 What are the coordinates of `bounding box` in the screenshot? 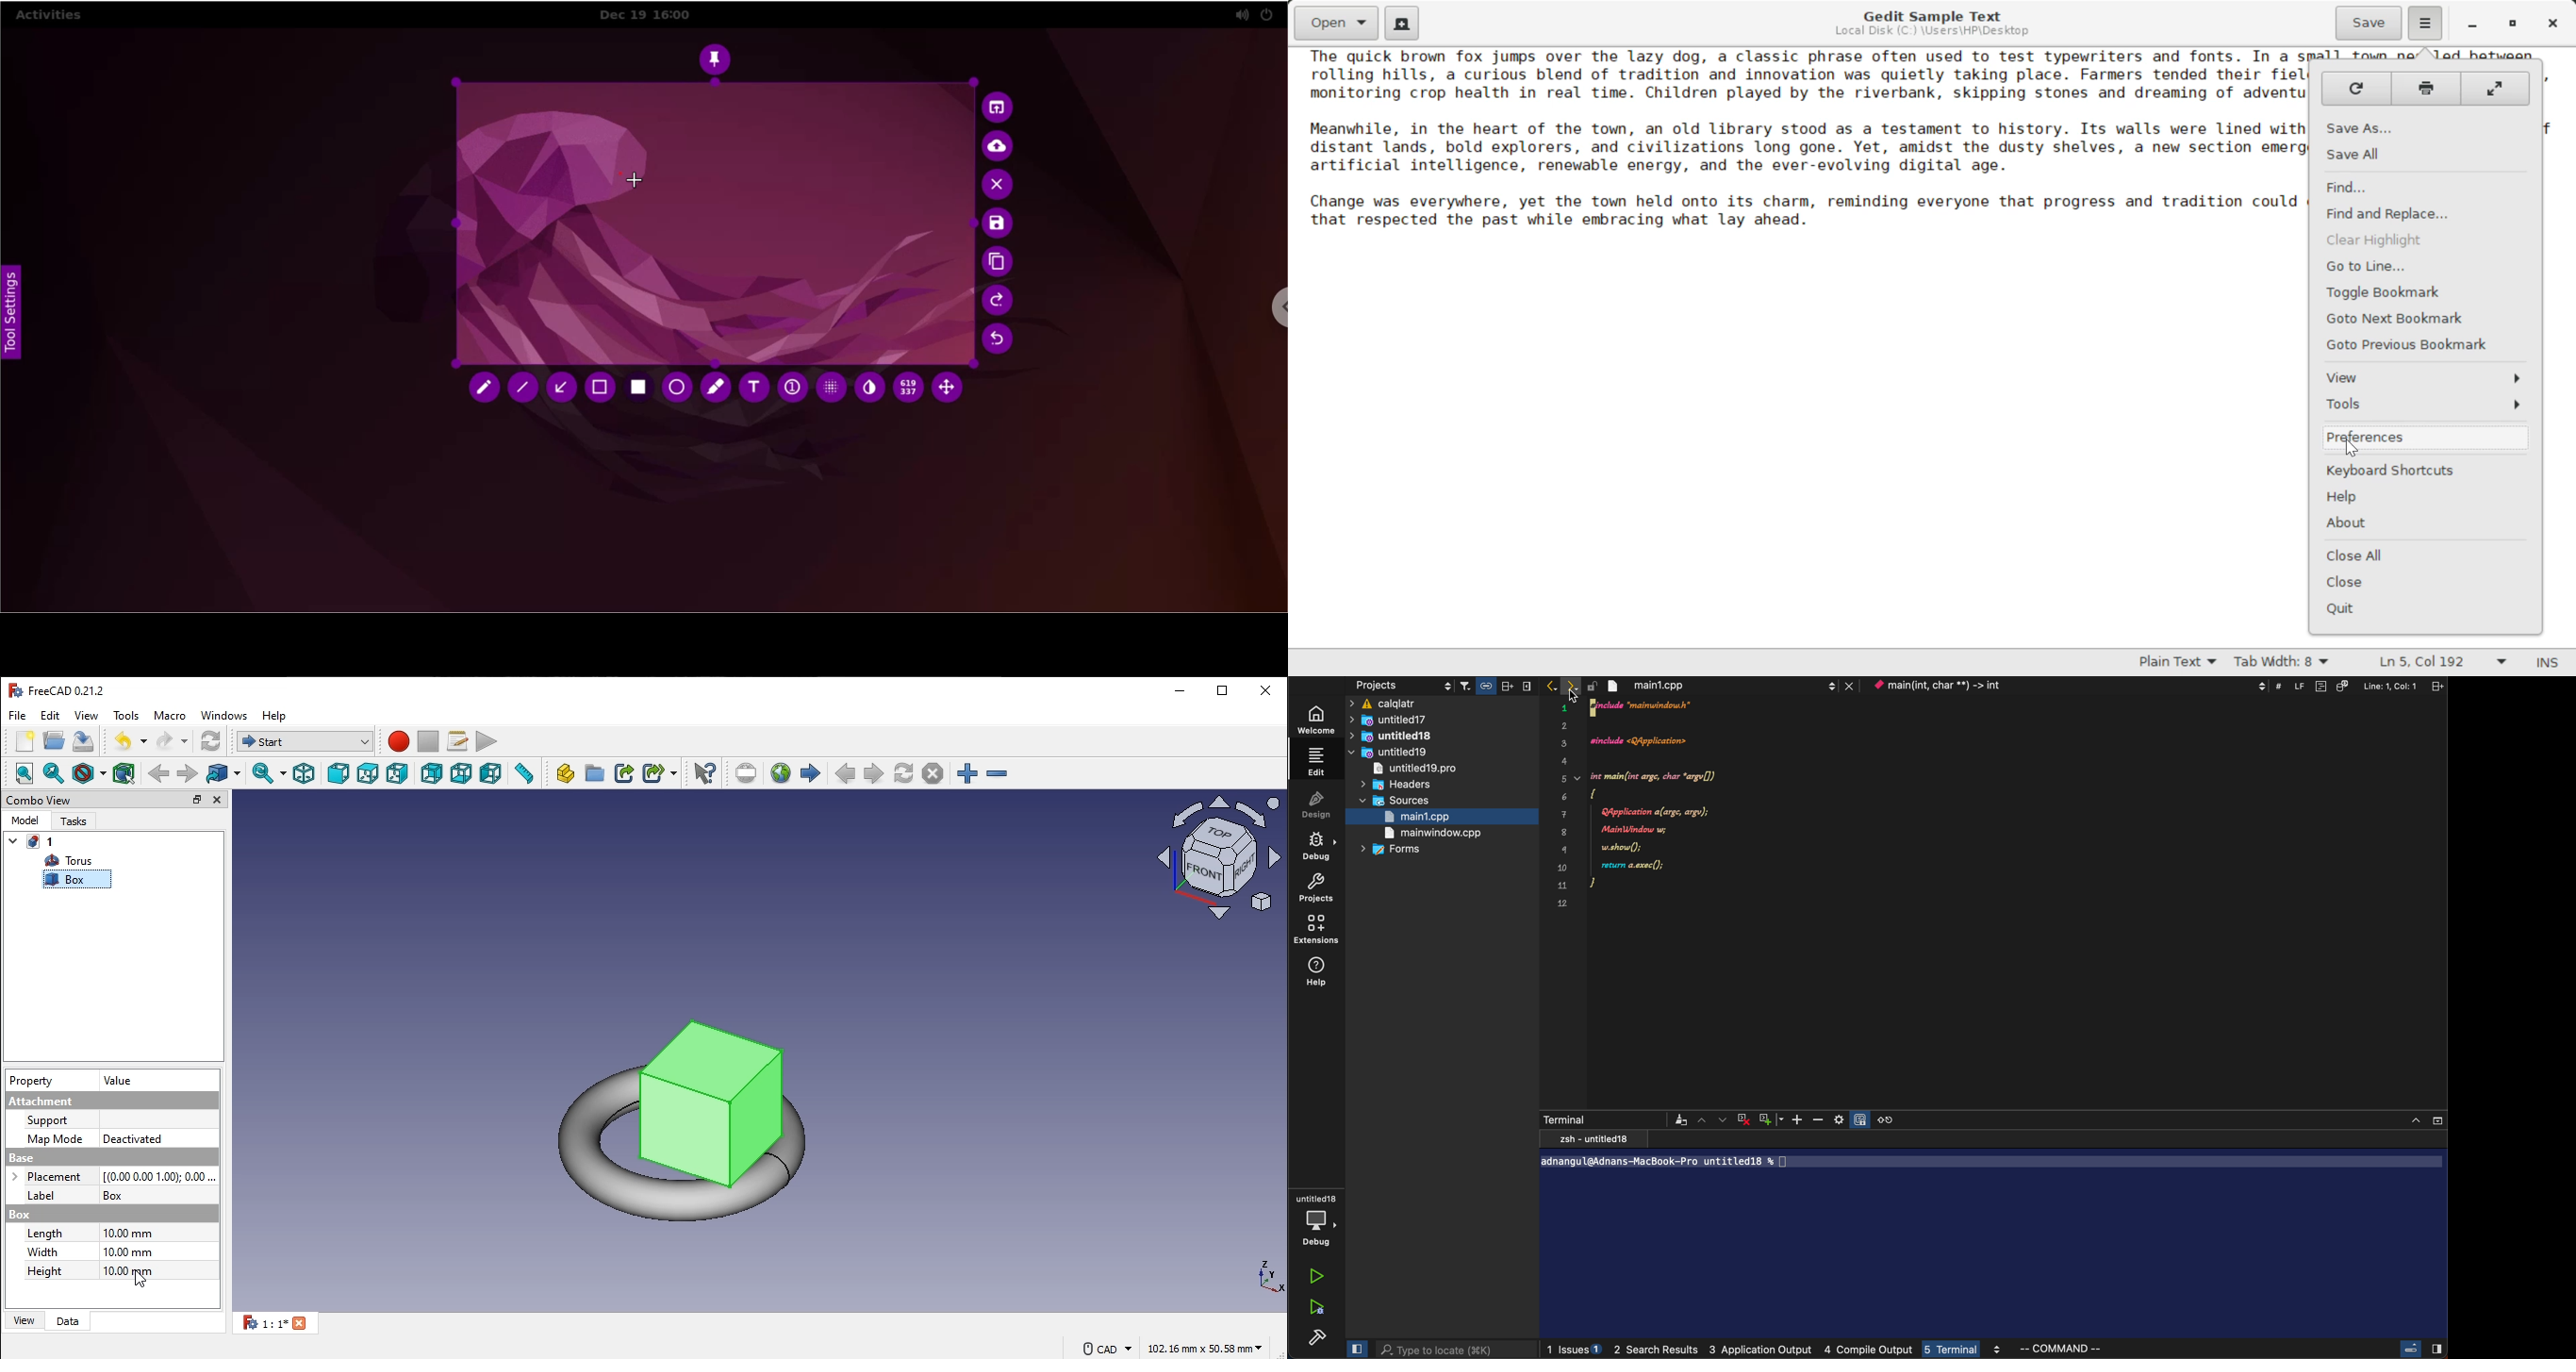 It's located at (124, 772).